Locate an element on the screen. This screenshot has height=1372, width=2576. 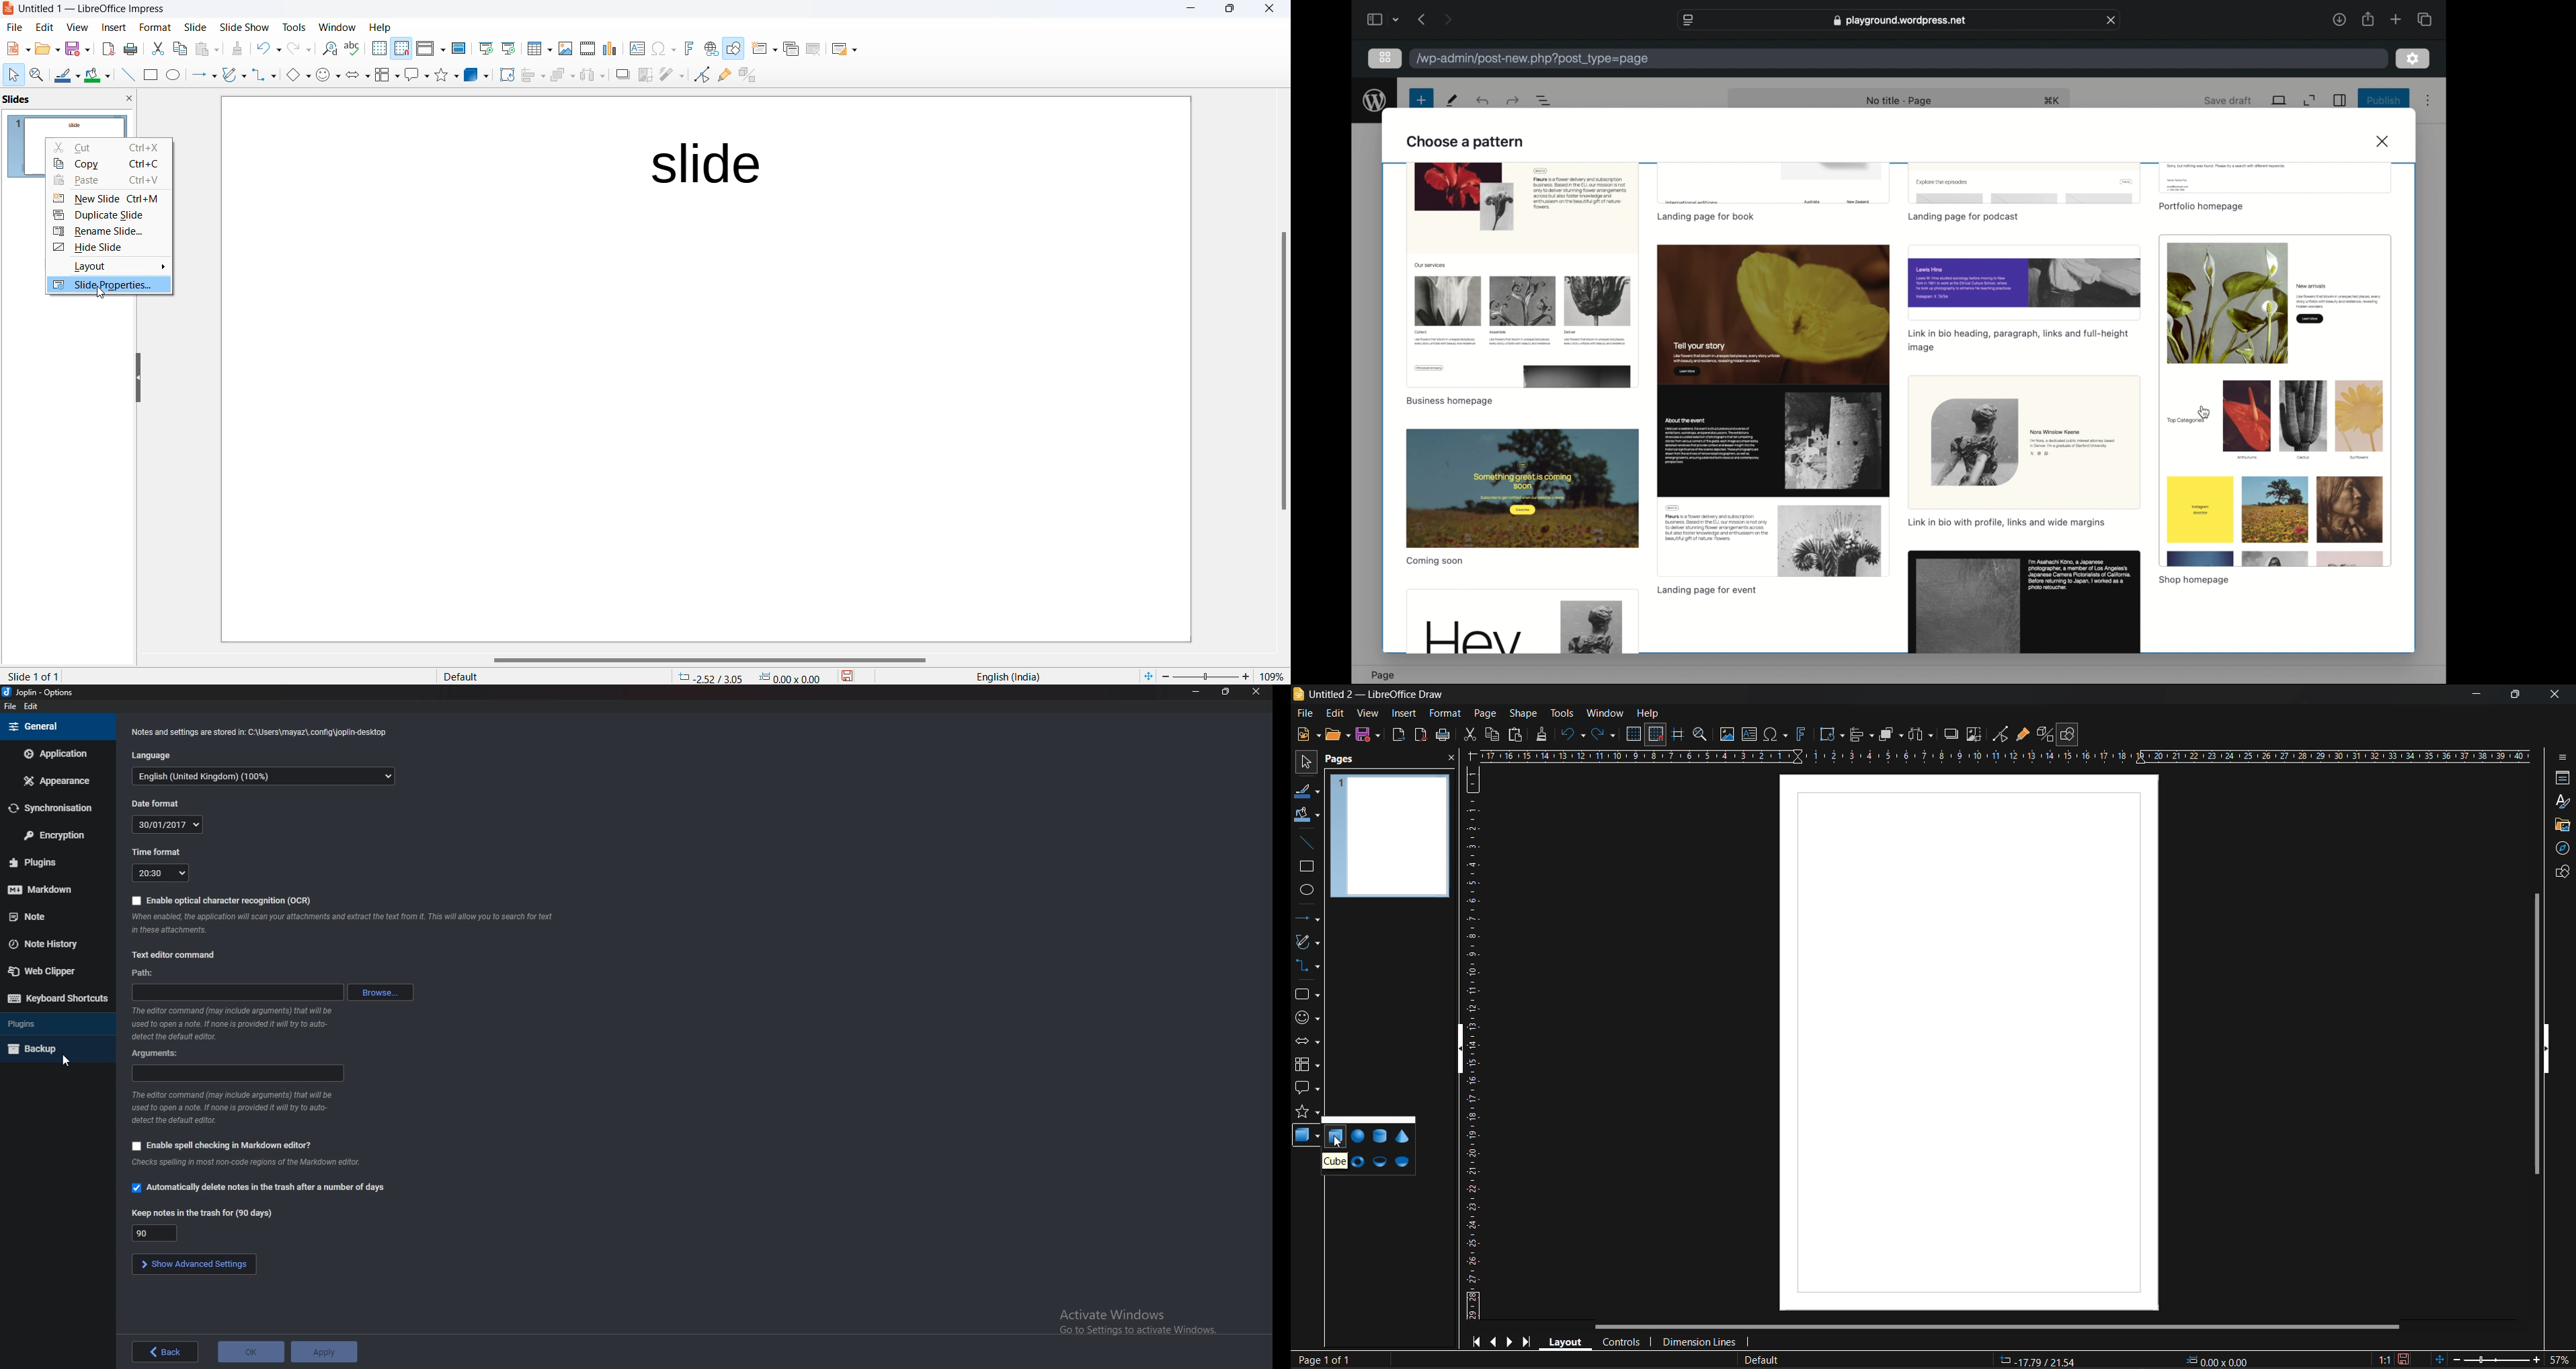
scaling factor is located at coordinates (2383, 1357).